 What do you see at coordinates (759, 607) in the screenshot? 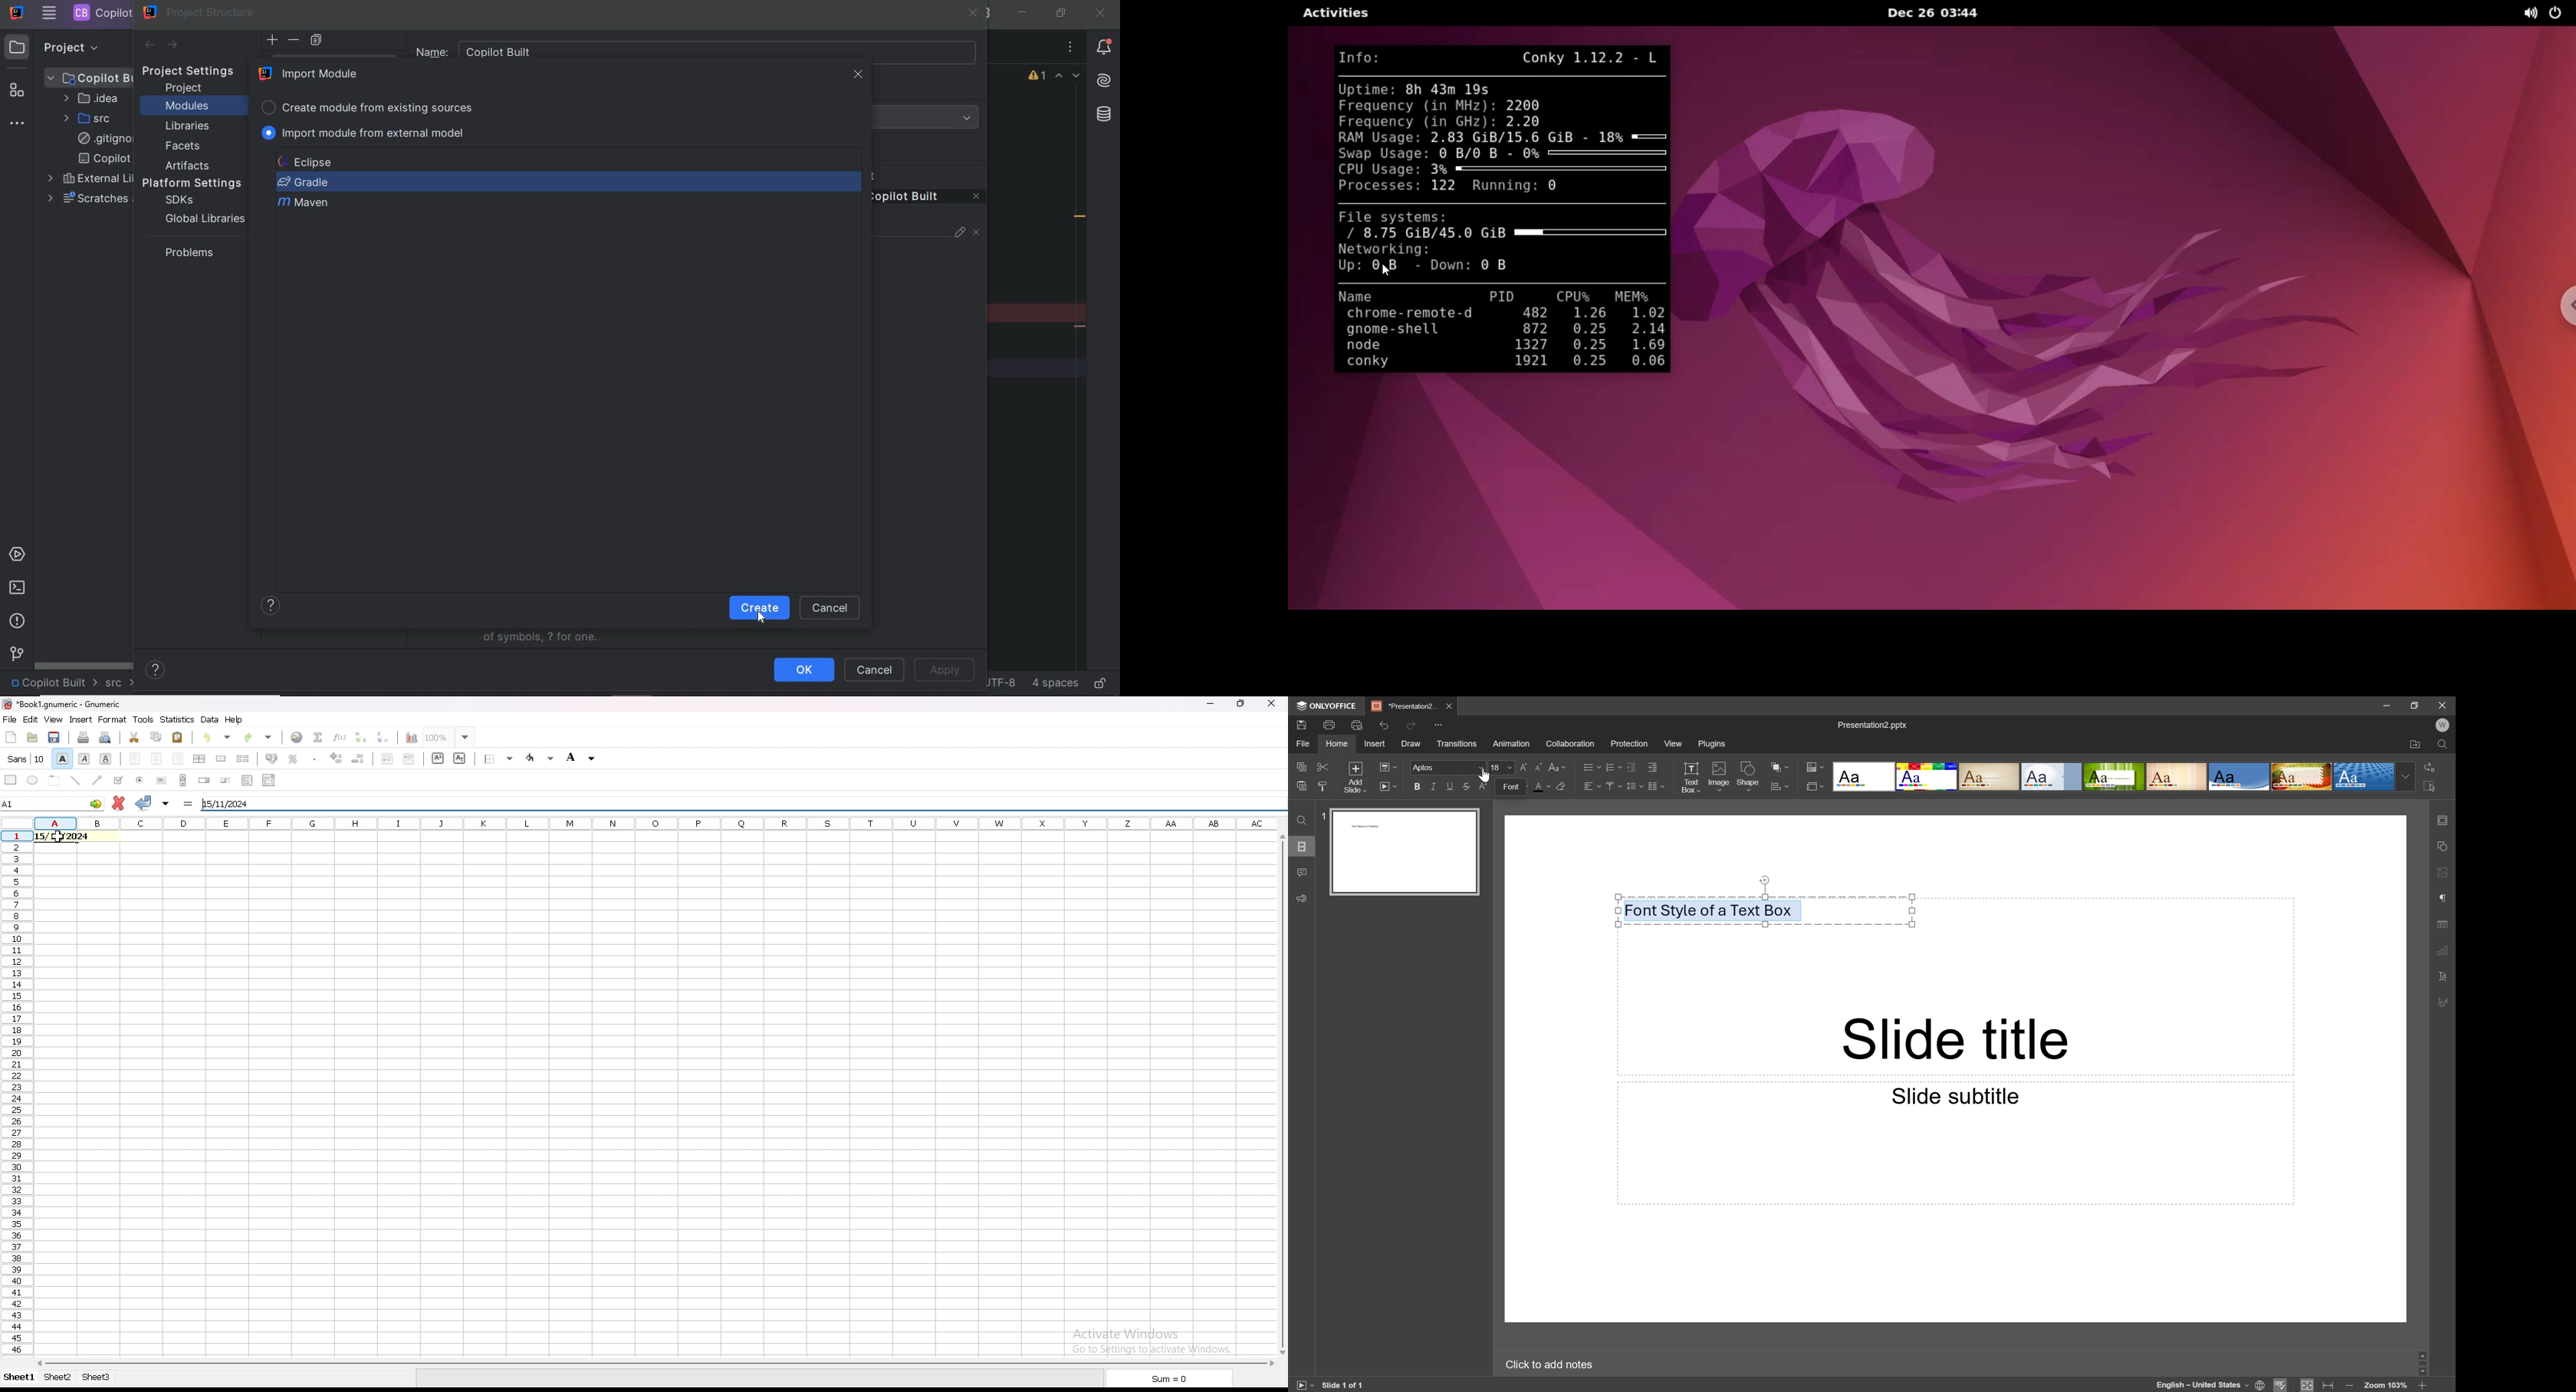
I see `next` at bounding box center [759, 607].